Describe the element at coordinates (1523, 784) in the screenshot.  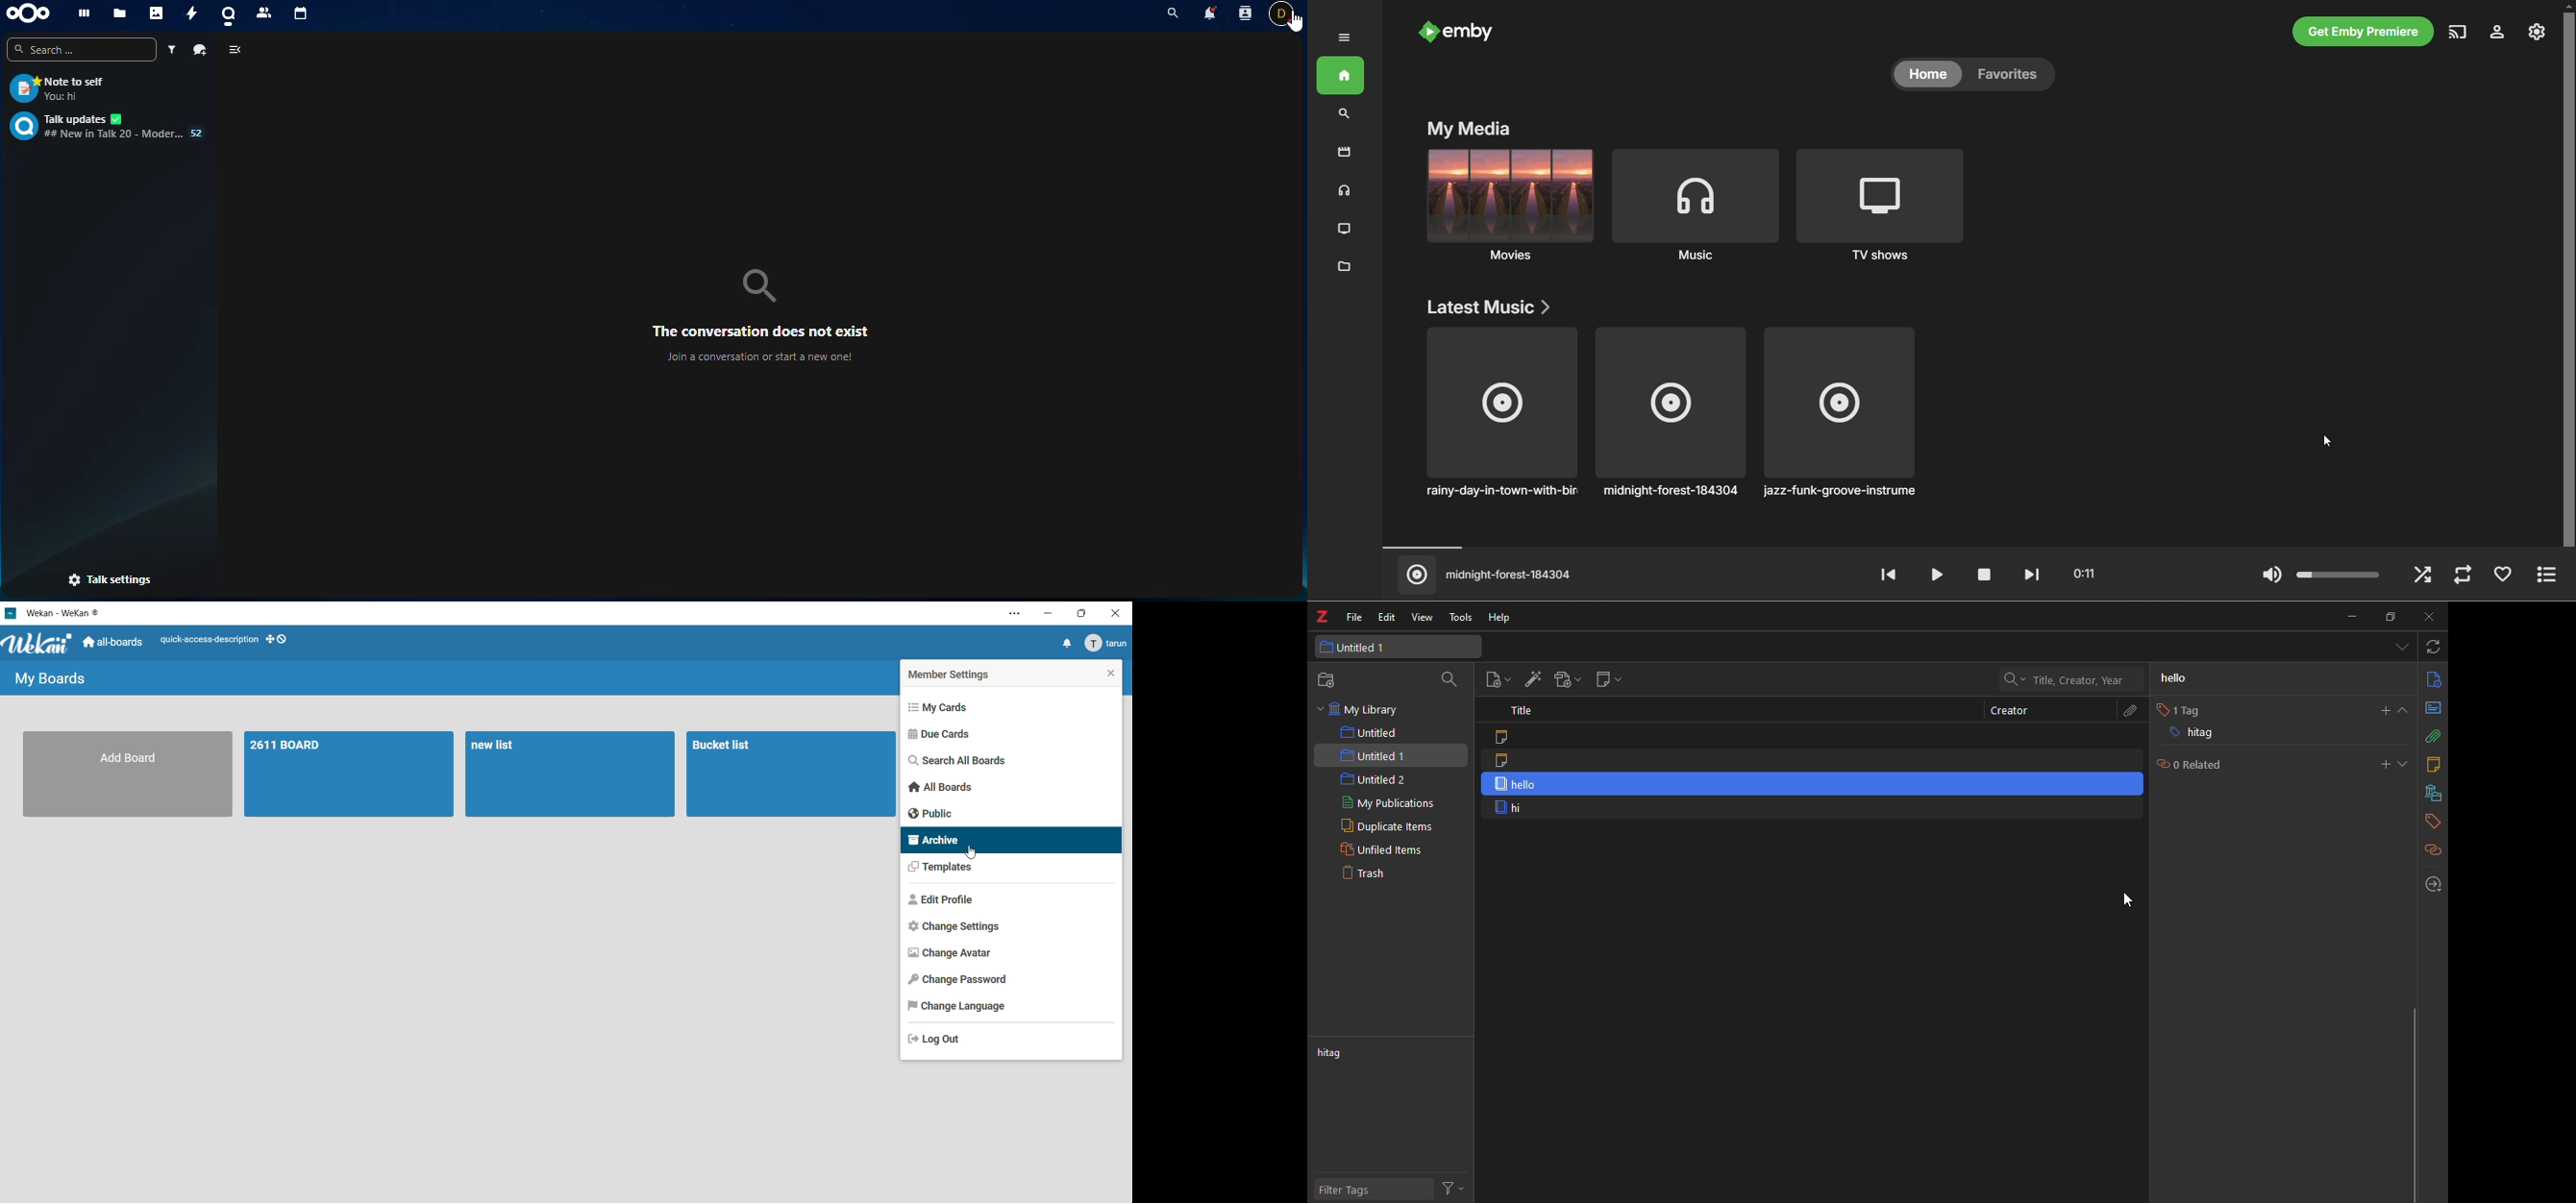
I see `tag added to item` at that location.